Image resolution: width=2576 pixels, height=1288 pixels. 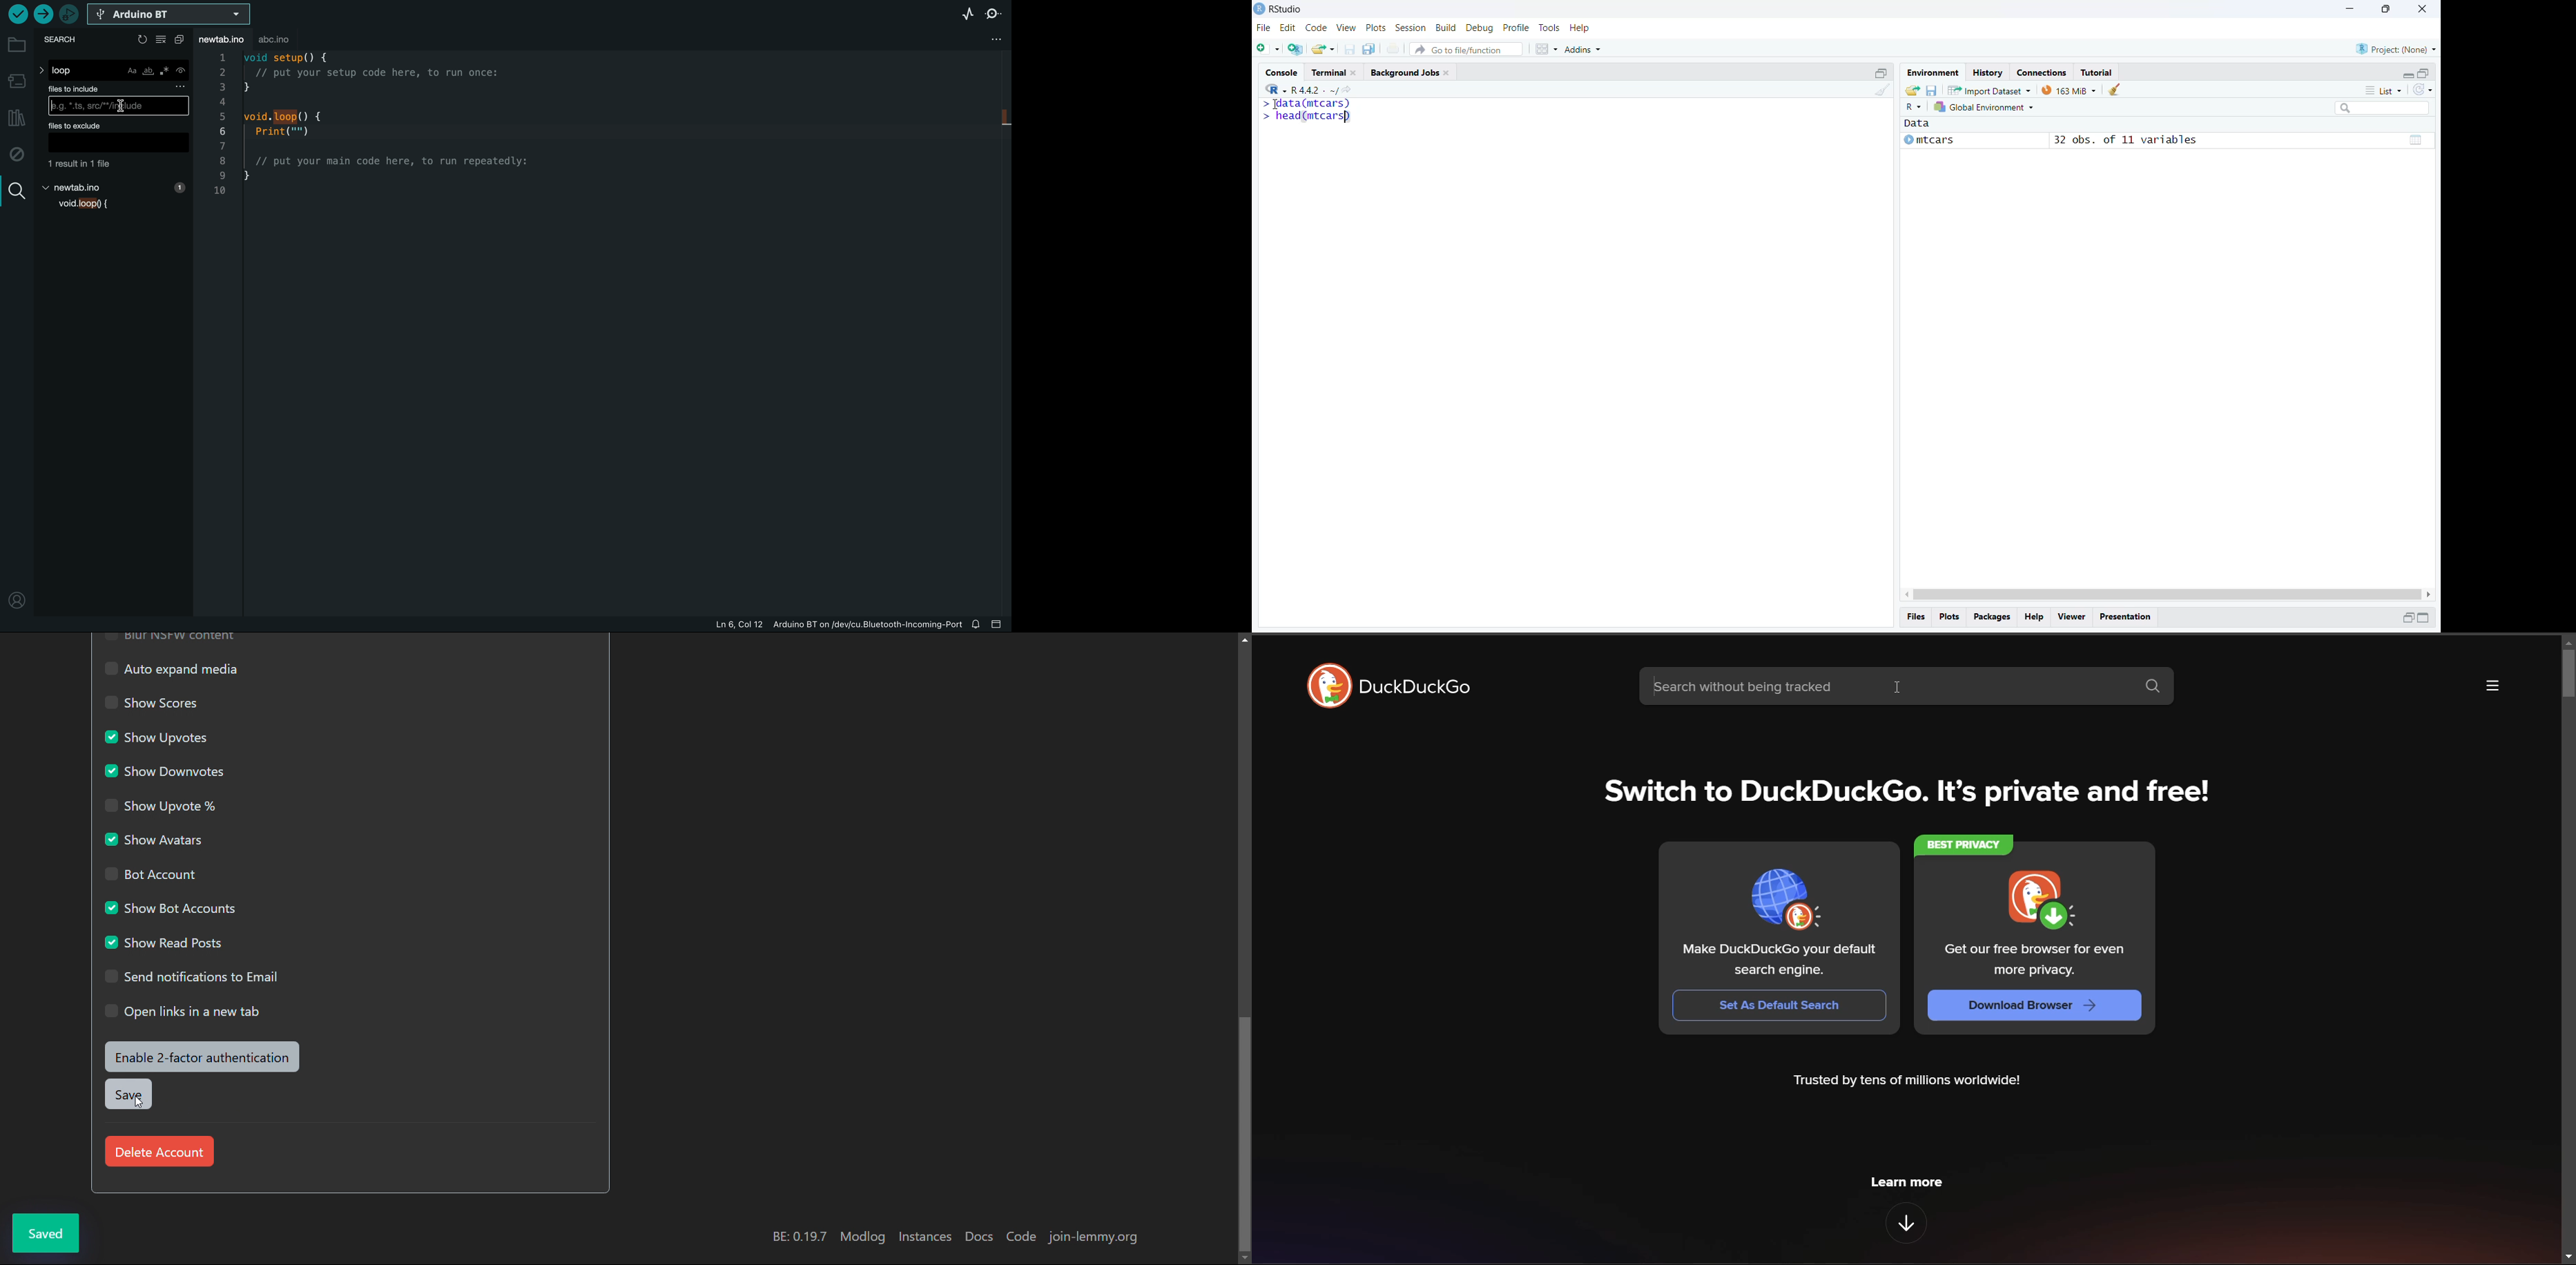 I want to click on scroll right, so click(x=2431, y=594).